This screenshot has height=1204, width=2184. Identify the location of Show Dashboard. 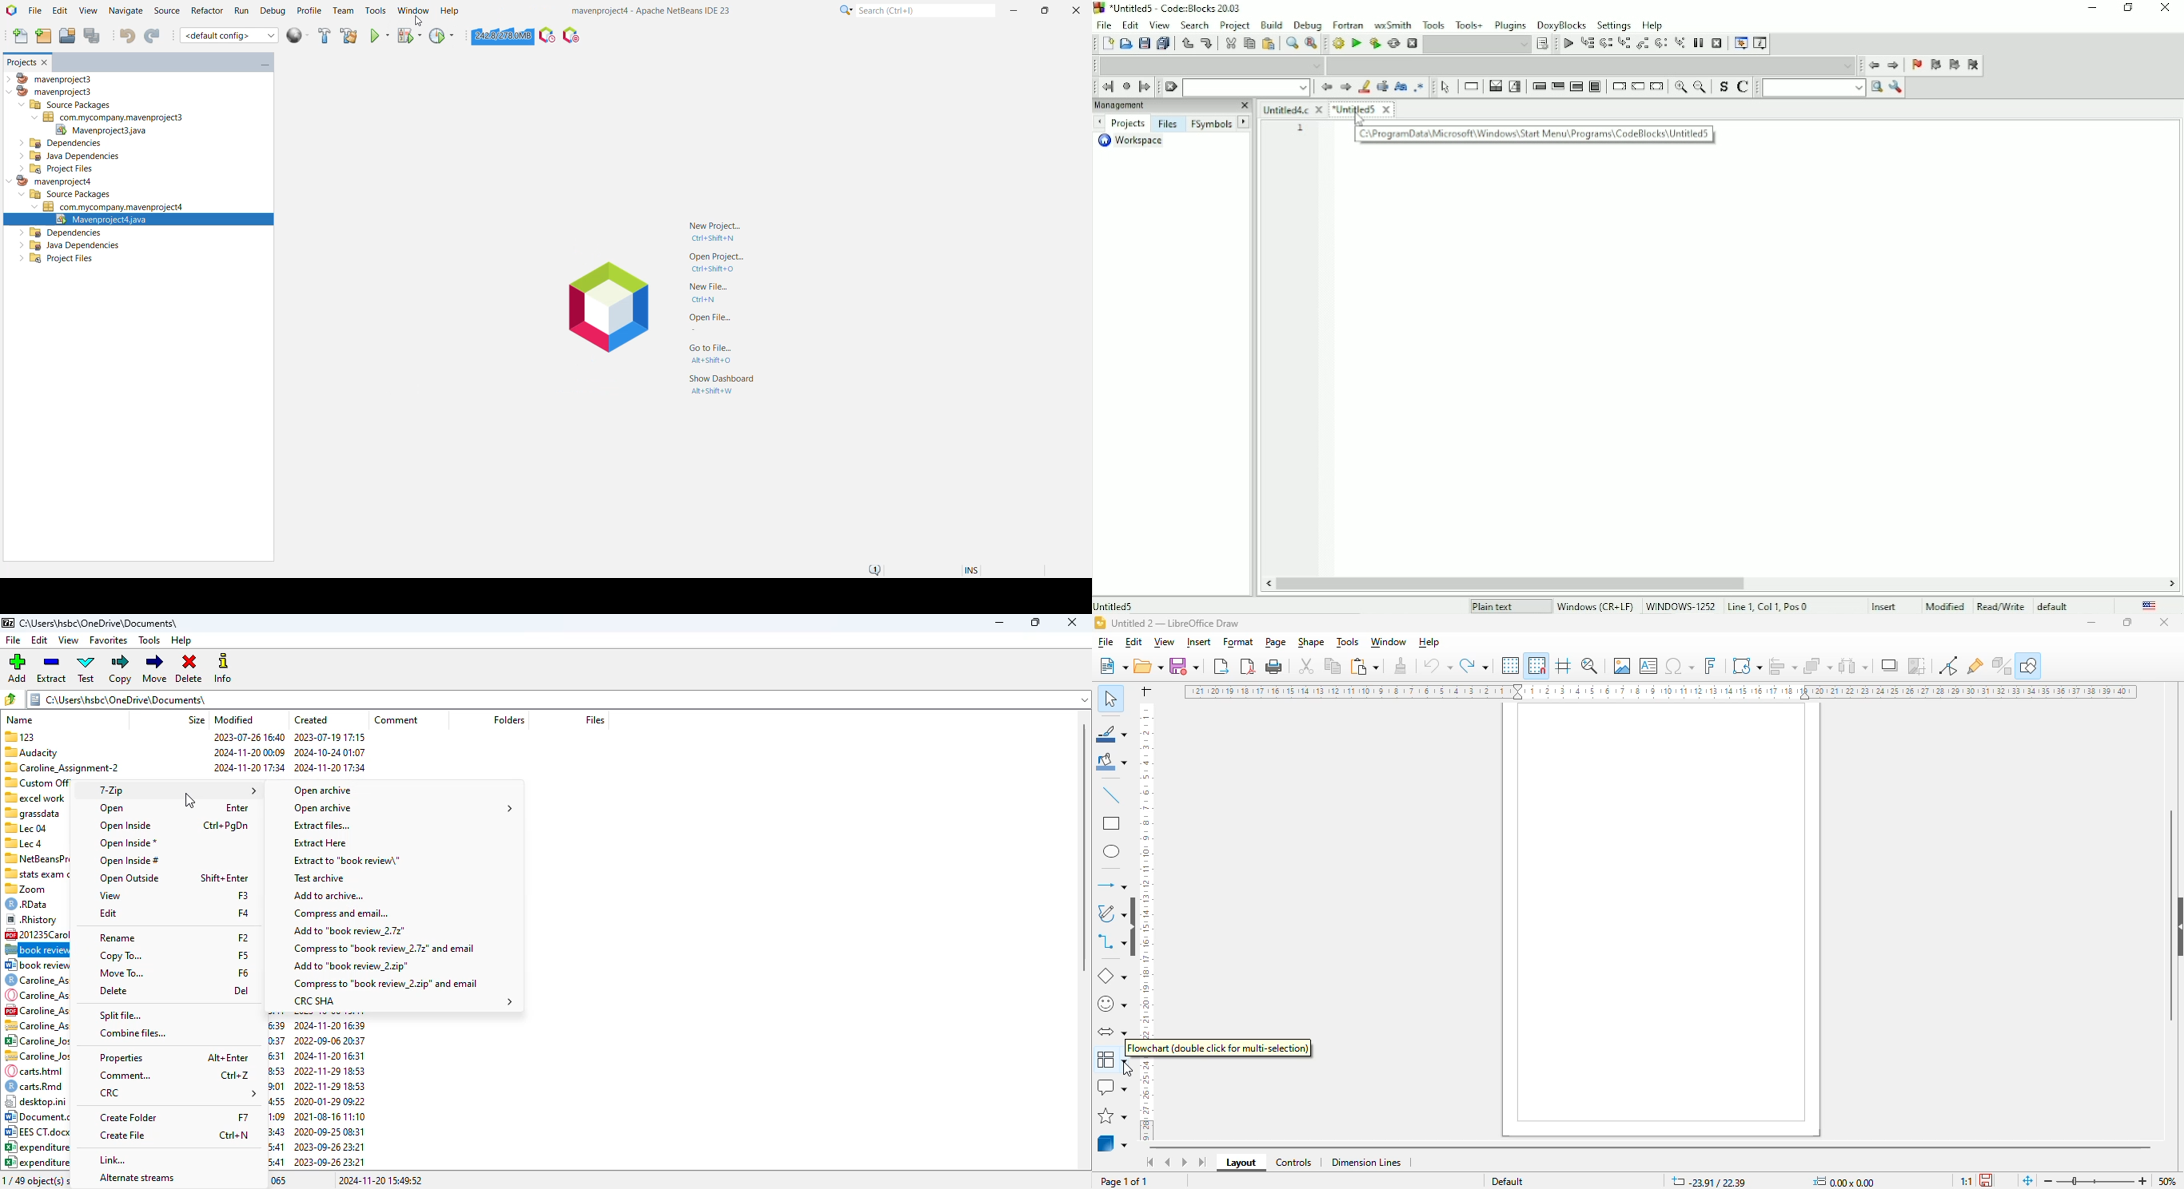
(725, 386).